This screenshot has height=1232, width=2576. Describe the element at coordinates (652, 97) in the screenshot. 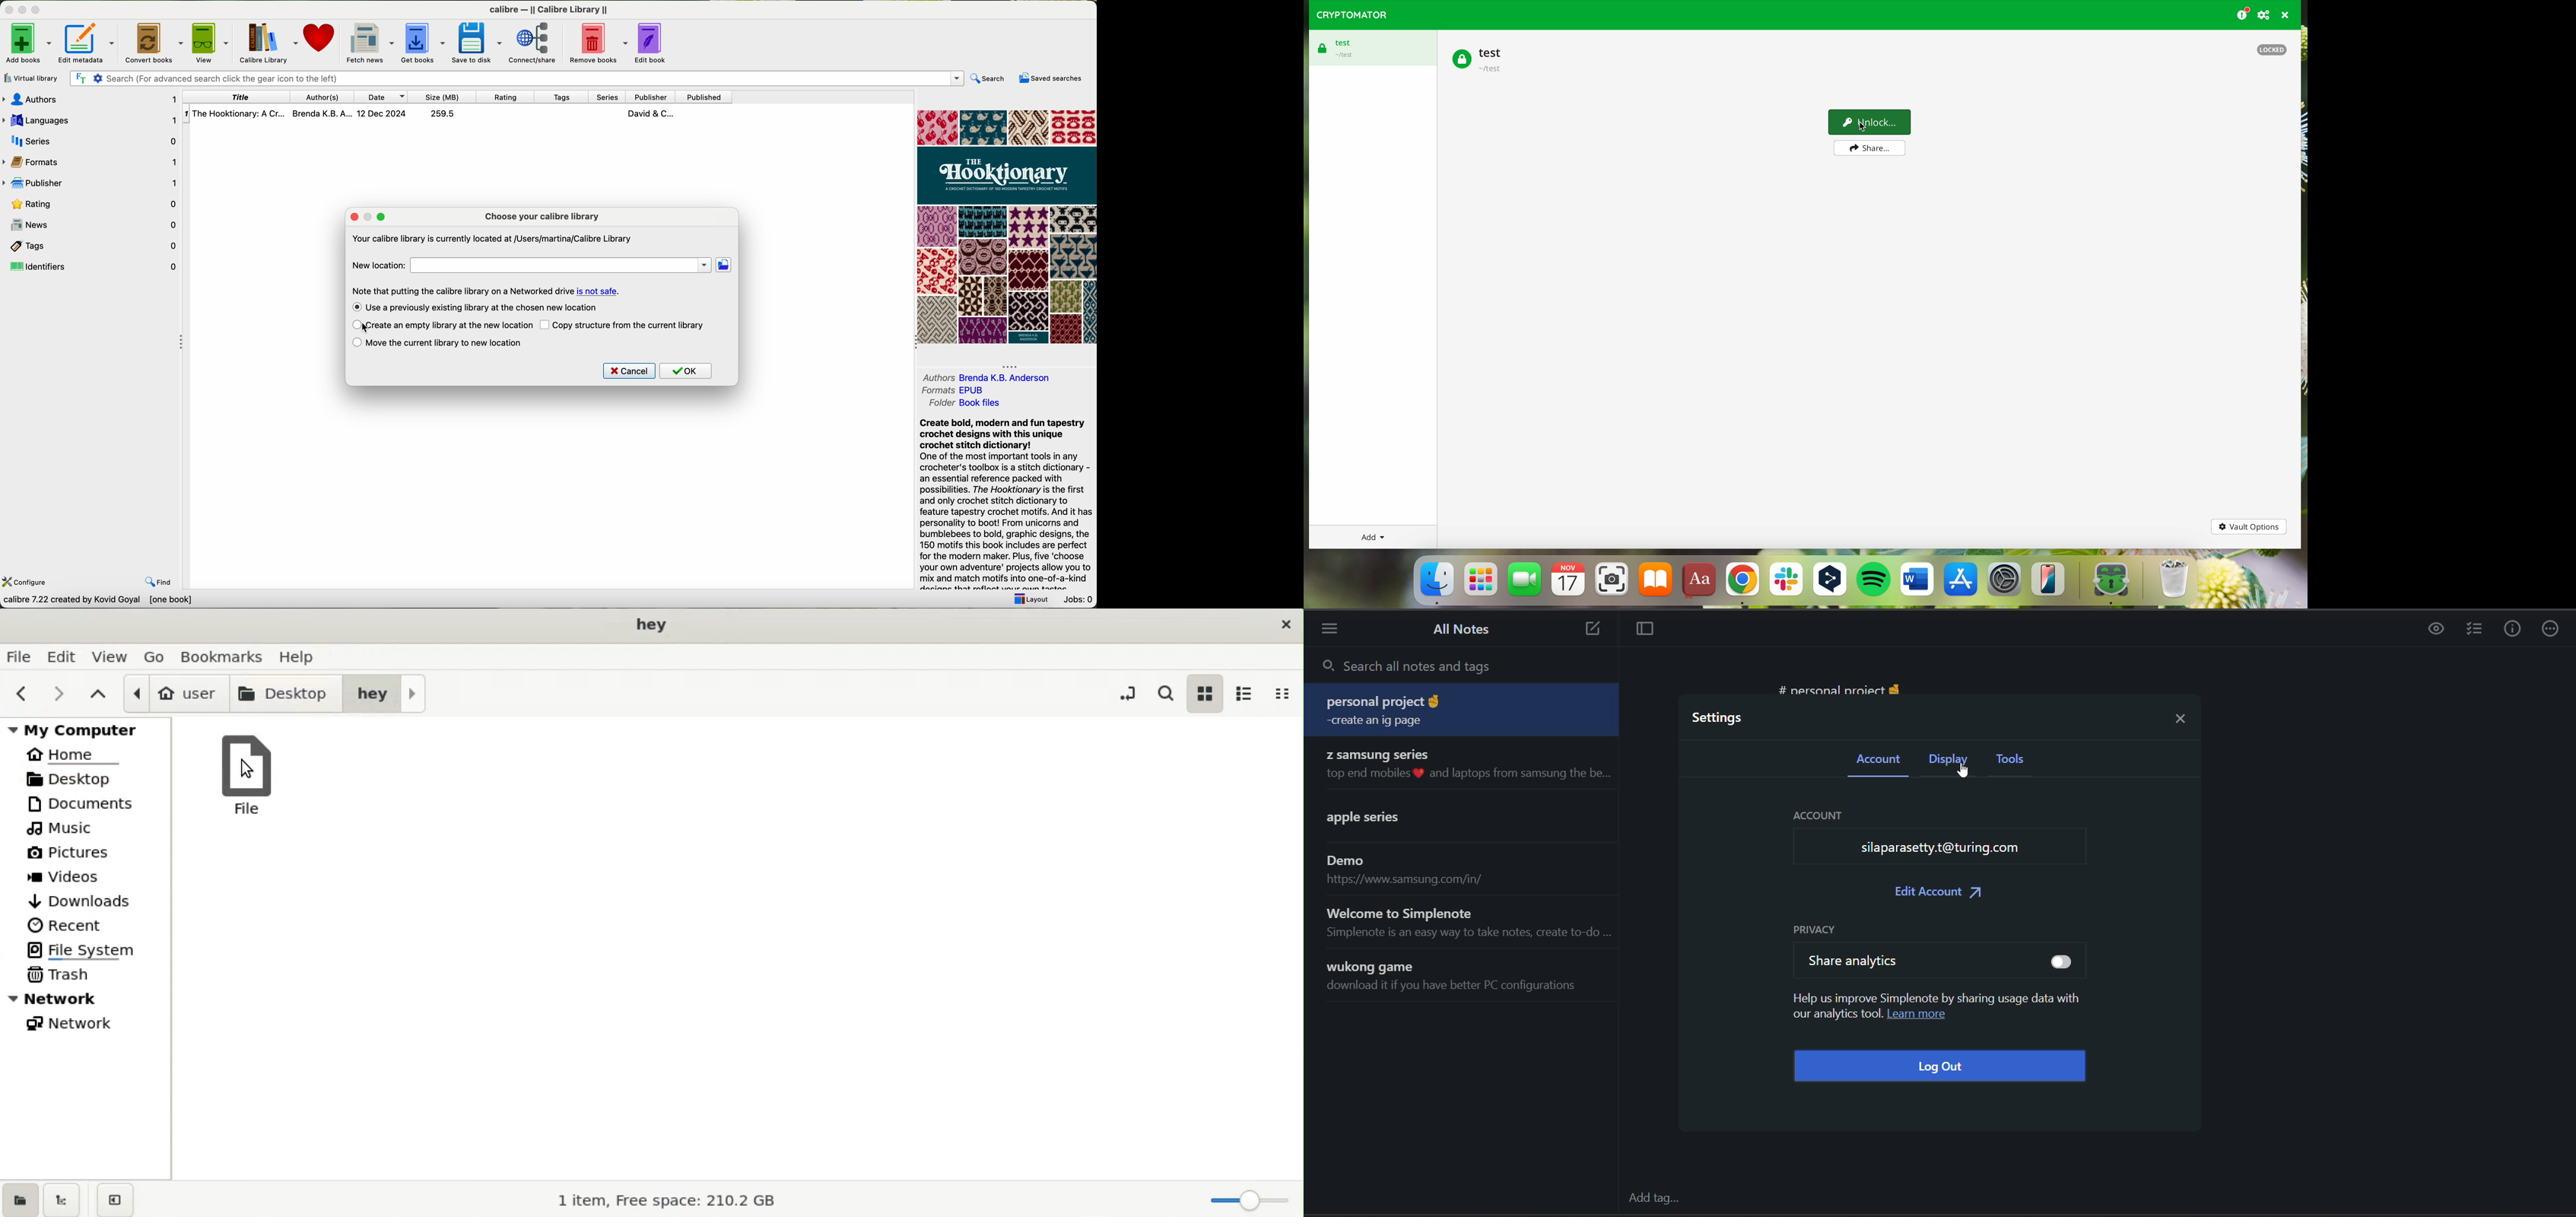

I see `publisher` at that location.